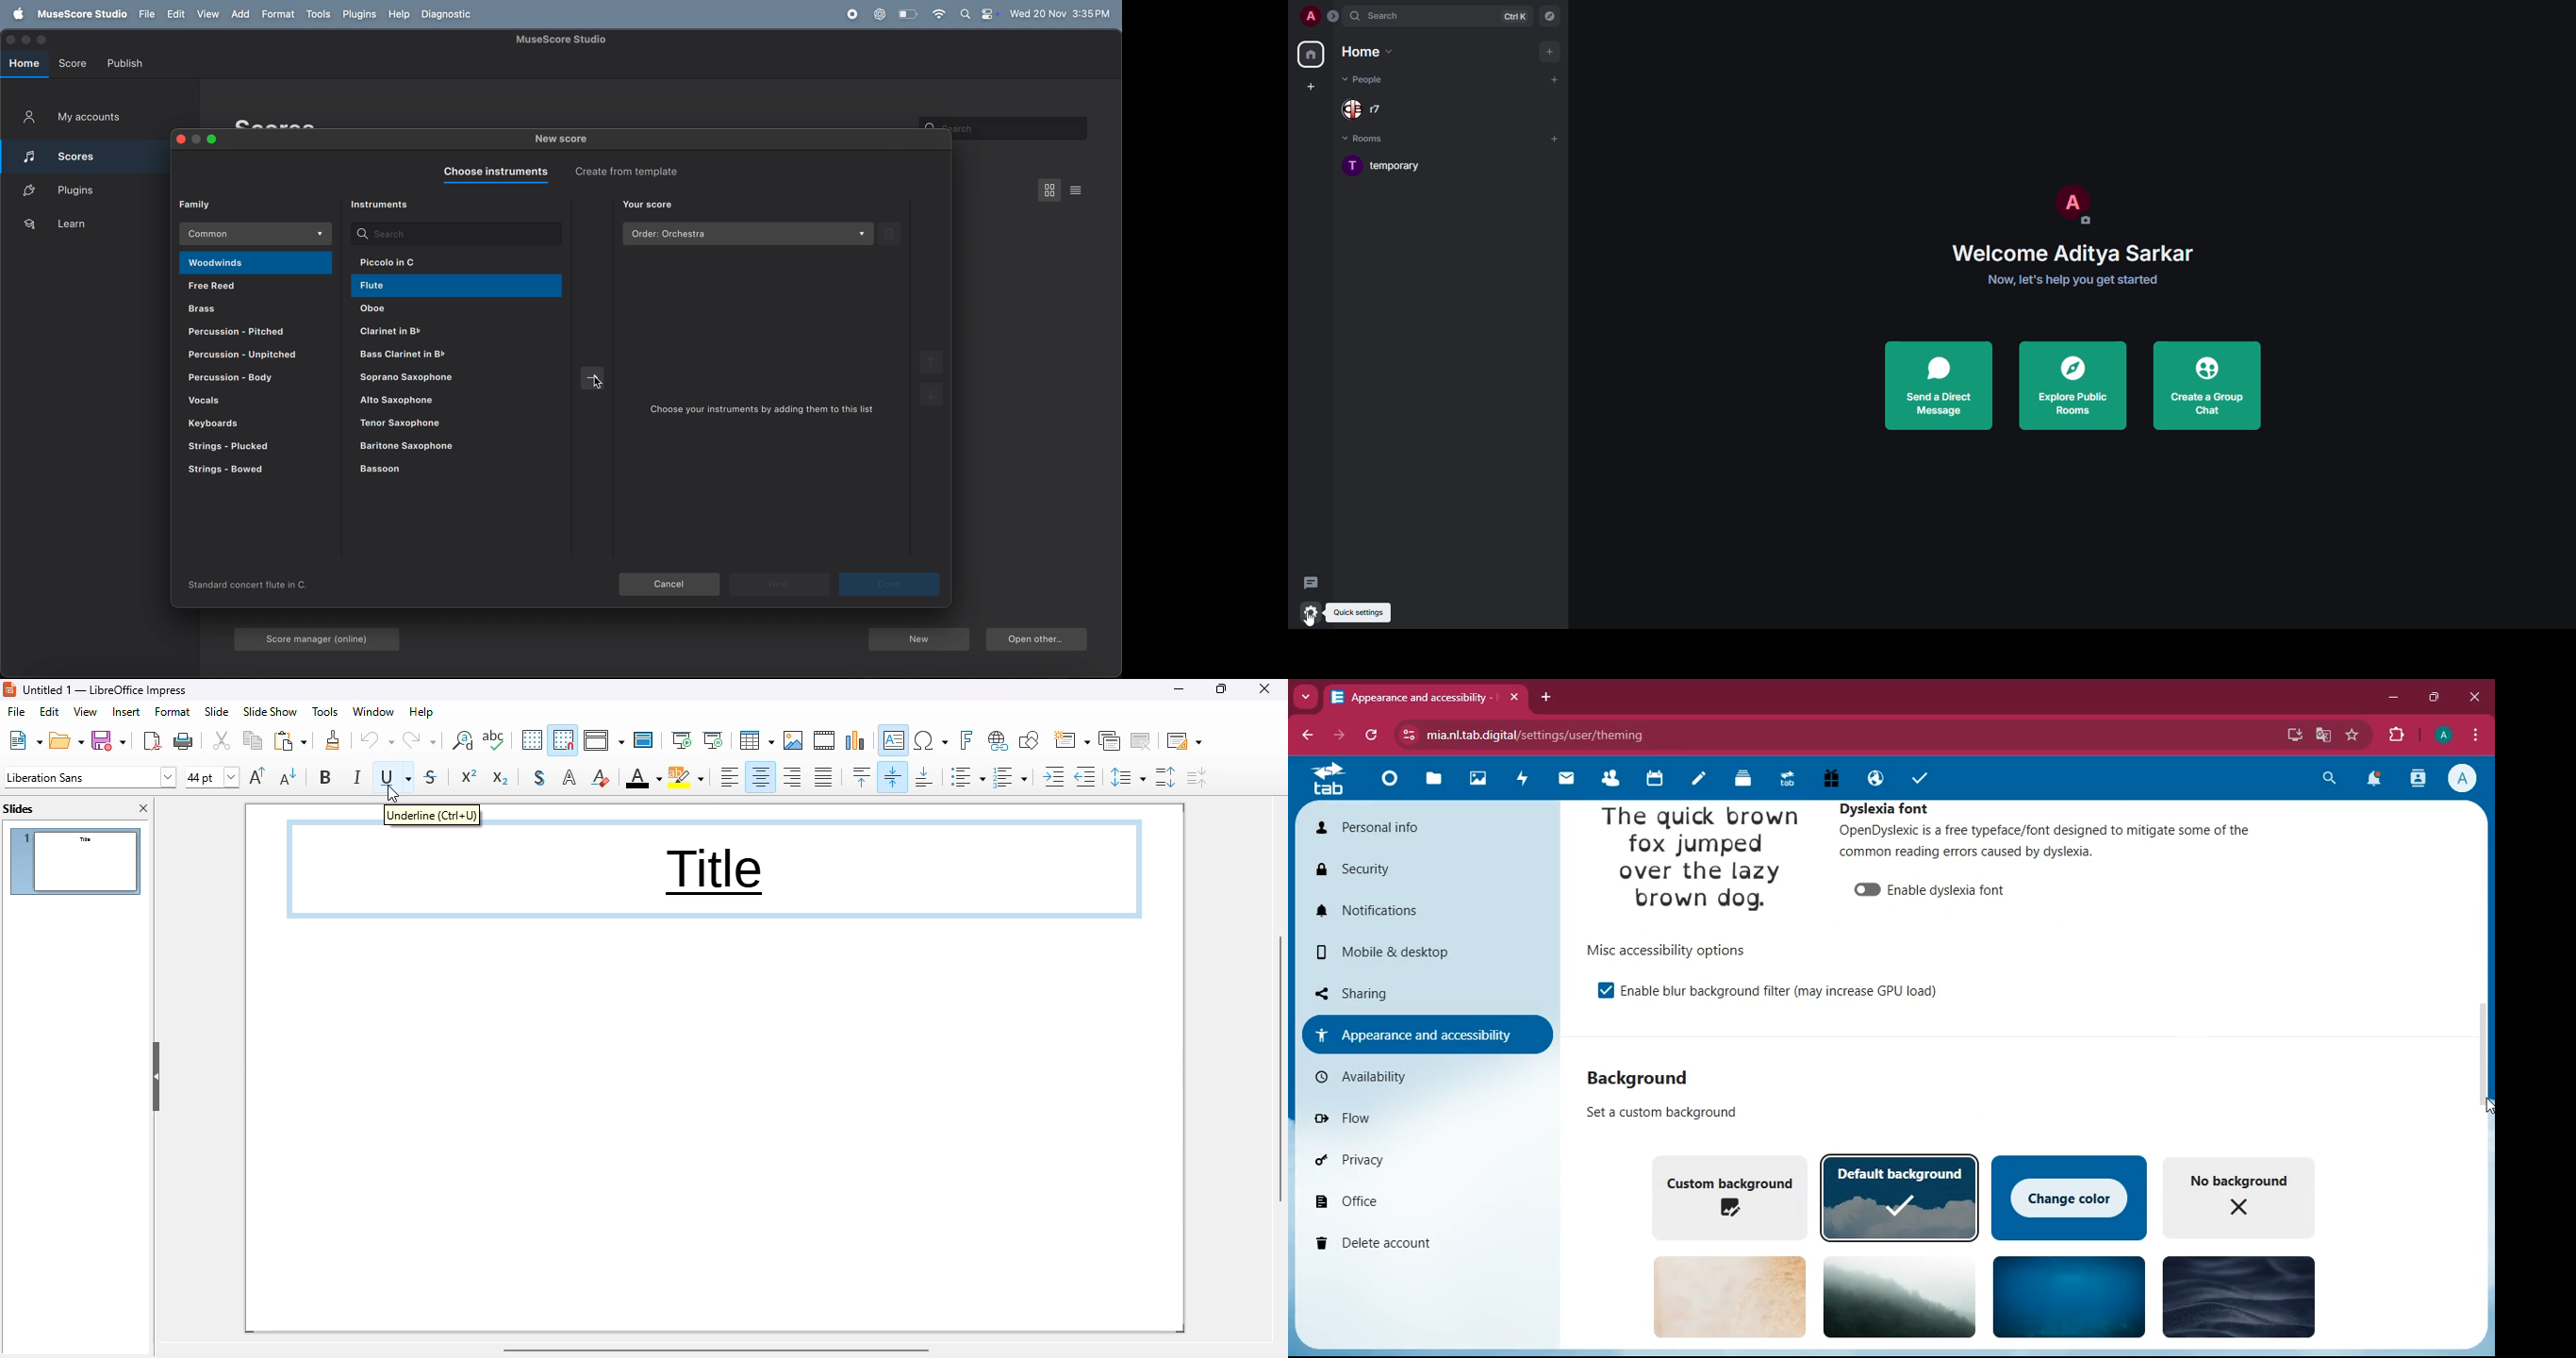 This screenshot has width=2576, height=1372. Describe the element at coordinates (633, 171) in the screenshot. I see `create from template` at that location.